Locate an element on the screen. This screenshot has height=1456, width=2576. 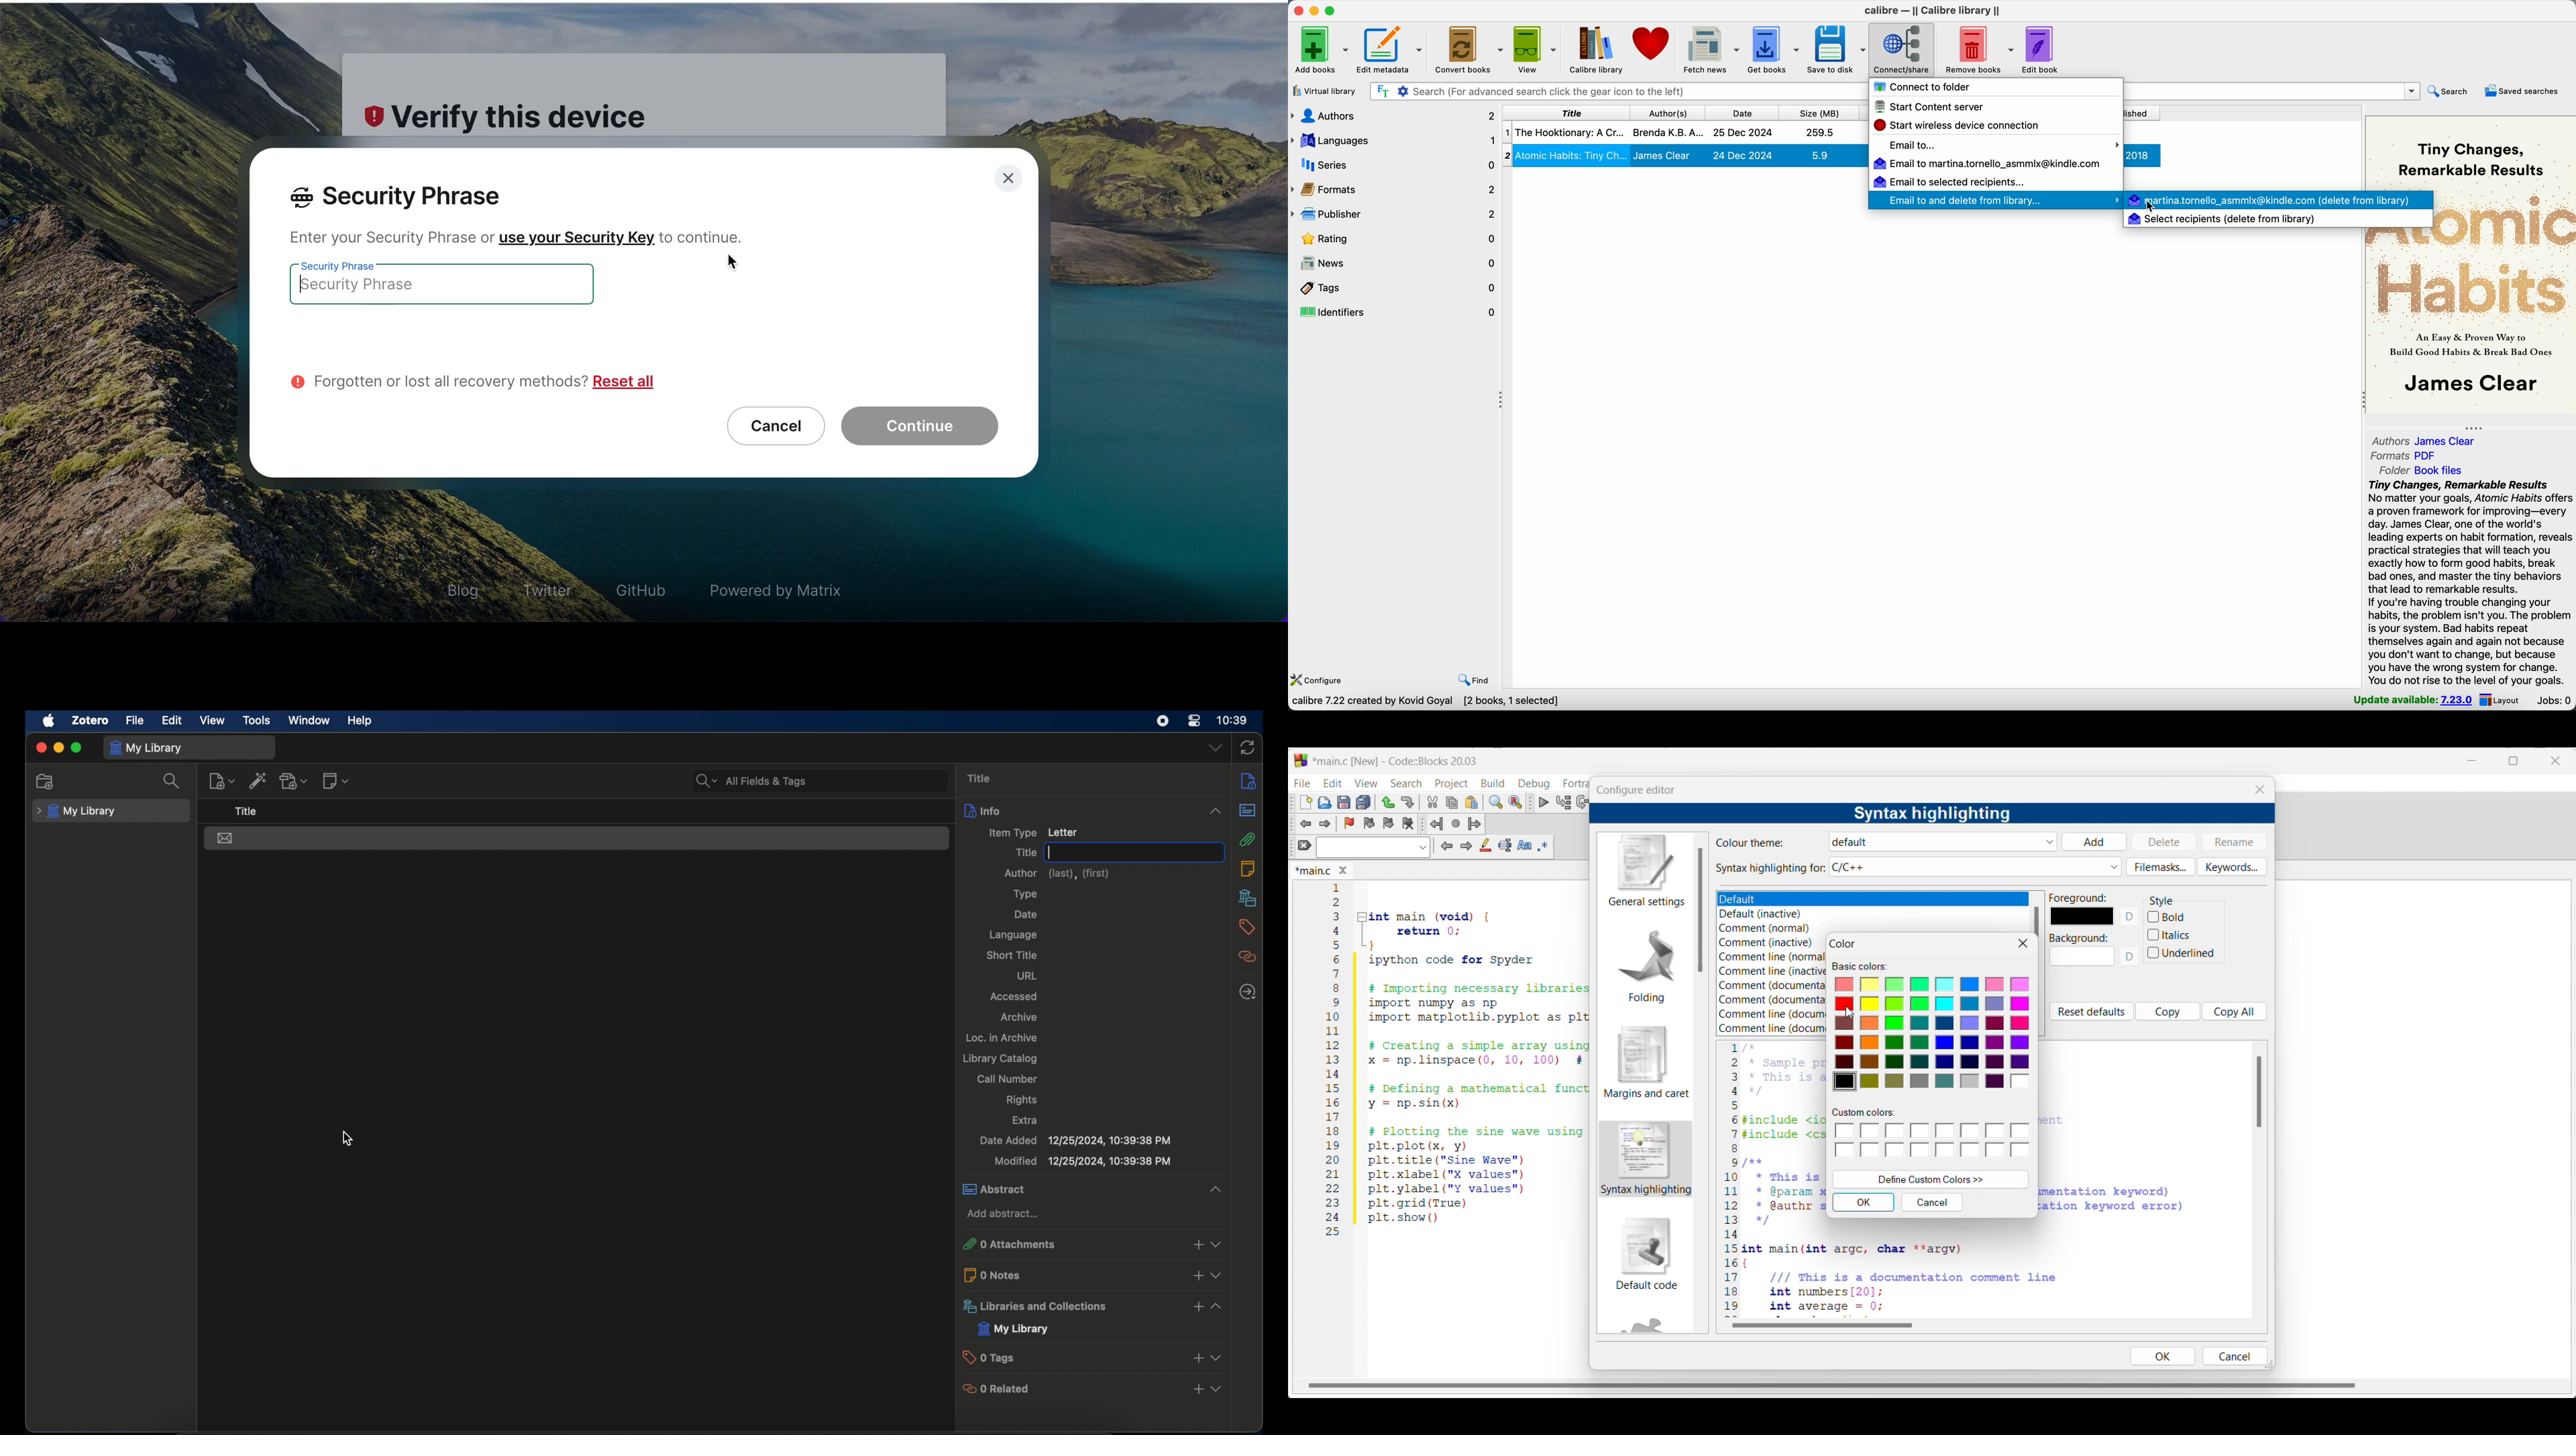
add abstract is located at coordinates (1005, 1215).